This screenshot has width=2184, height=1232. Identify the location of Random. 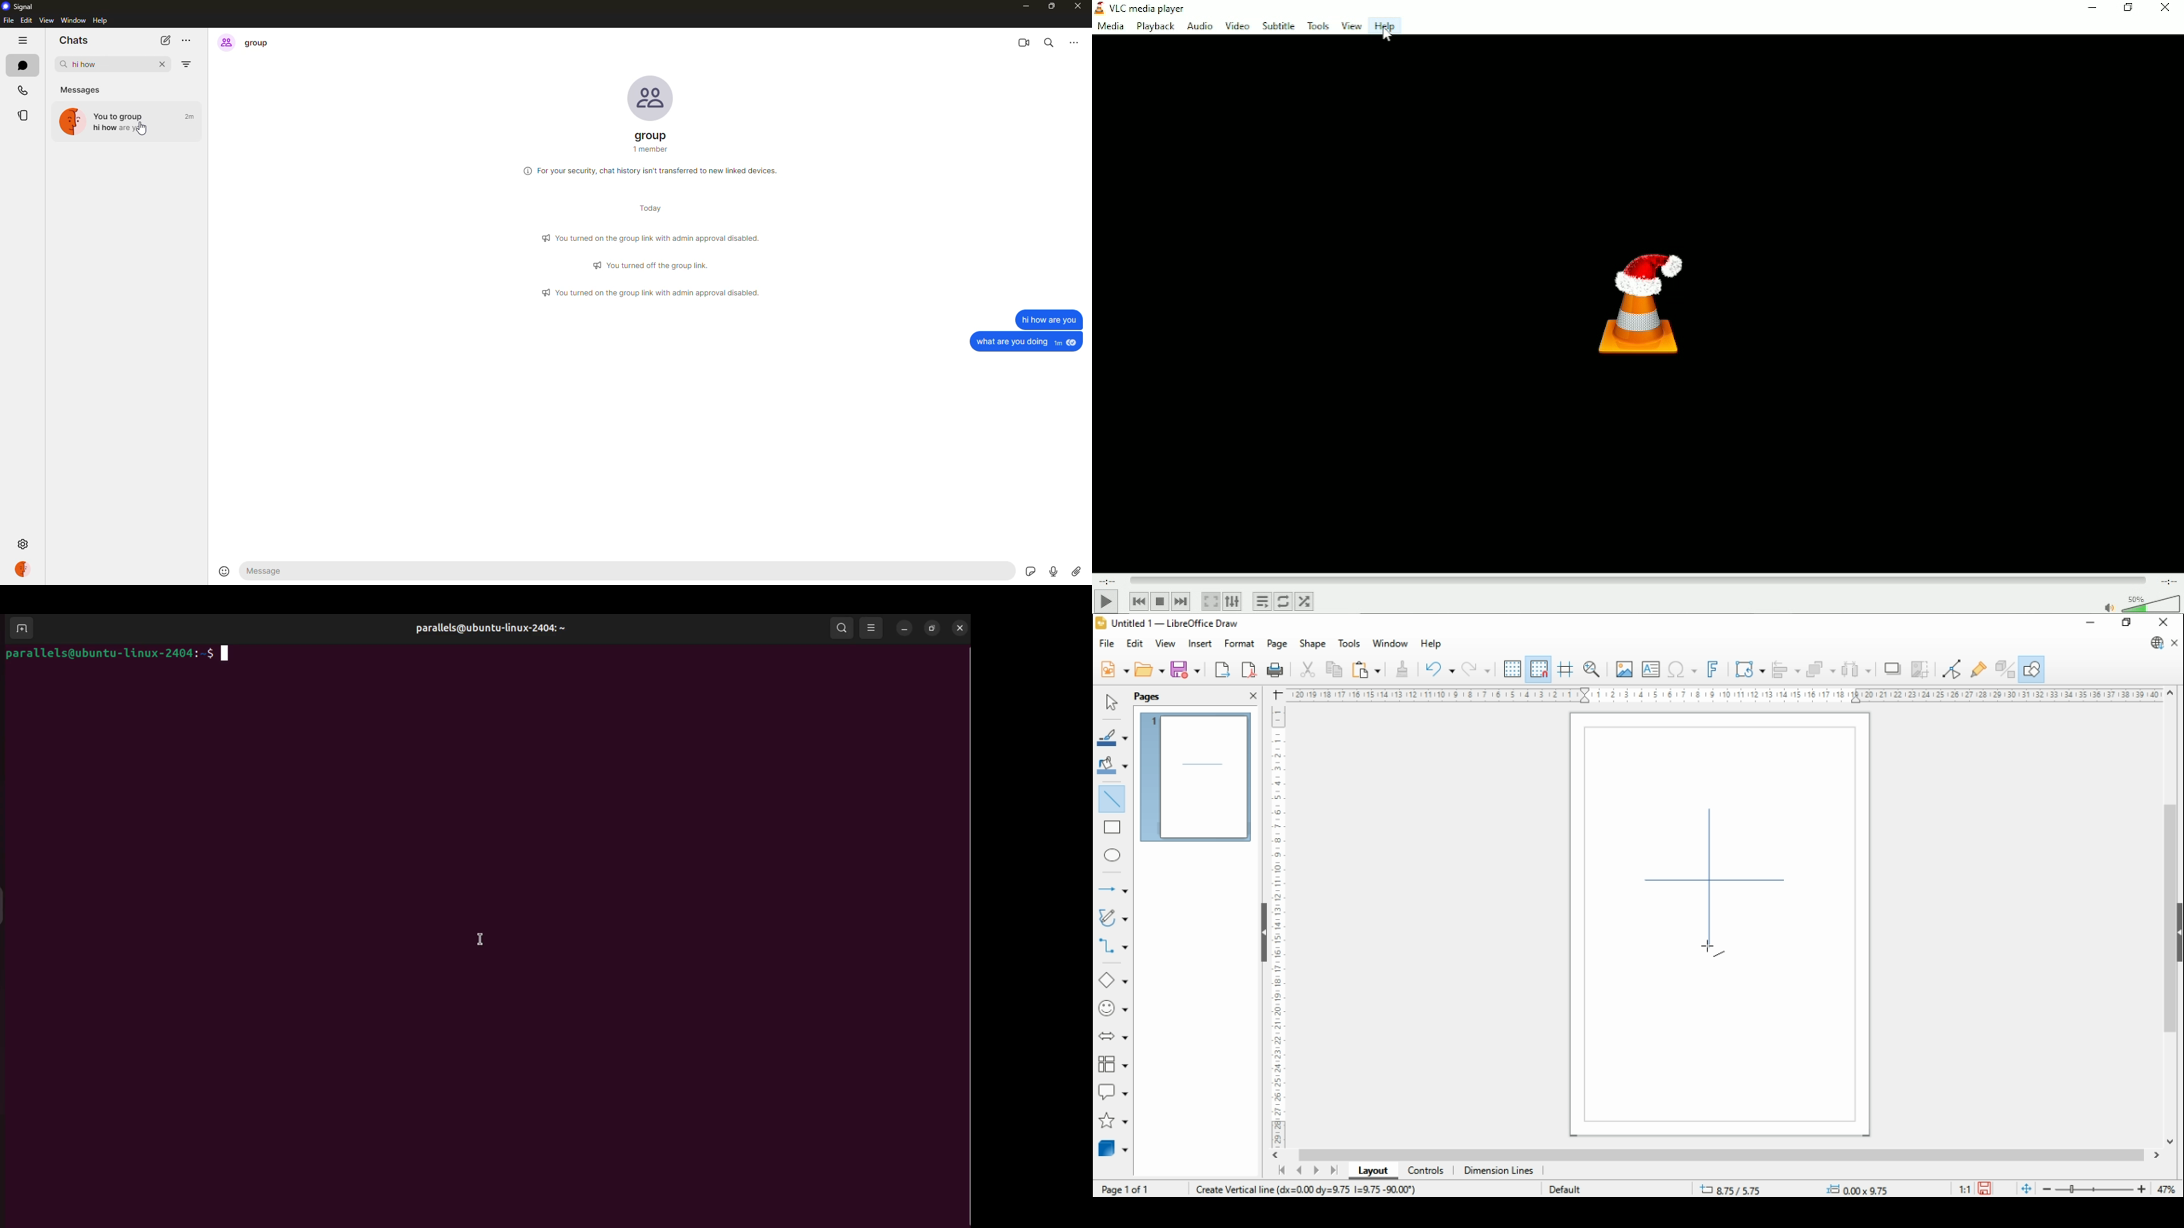
(1303, 602).